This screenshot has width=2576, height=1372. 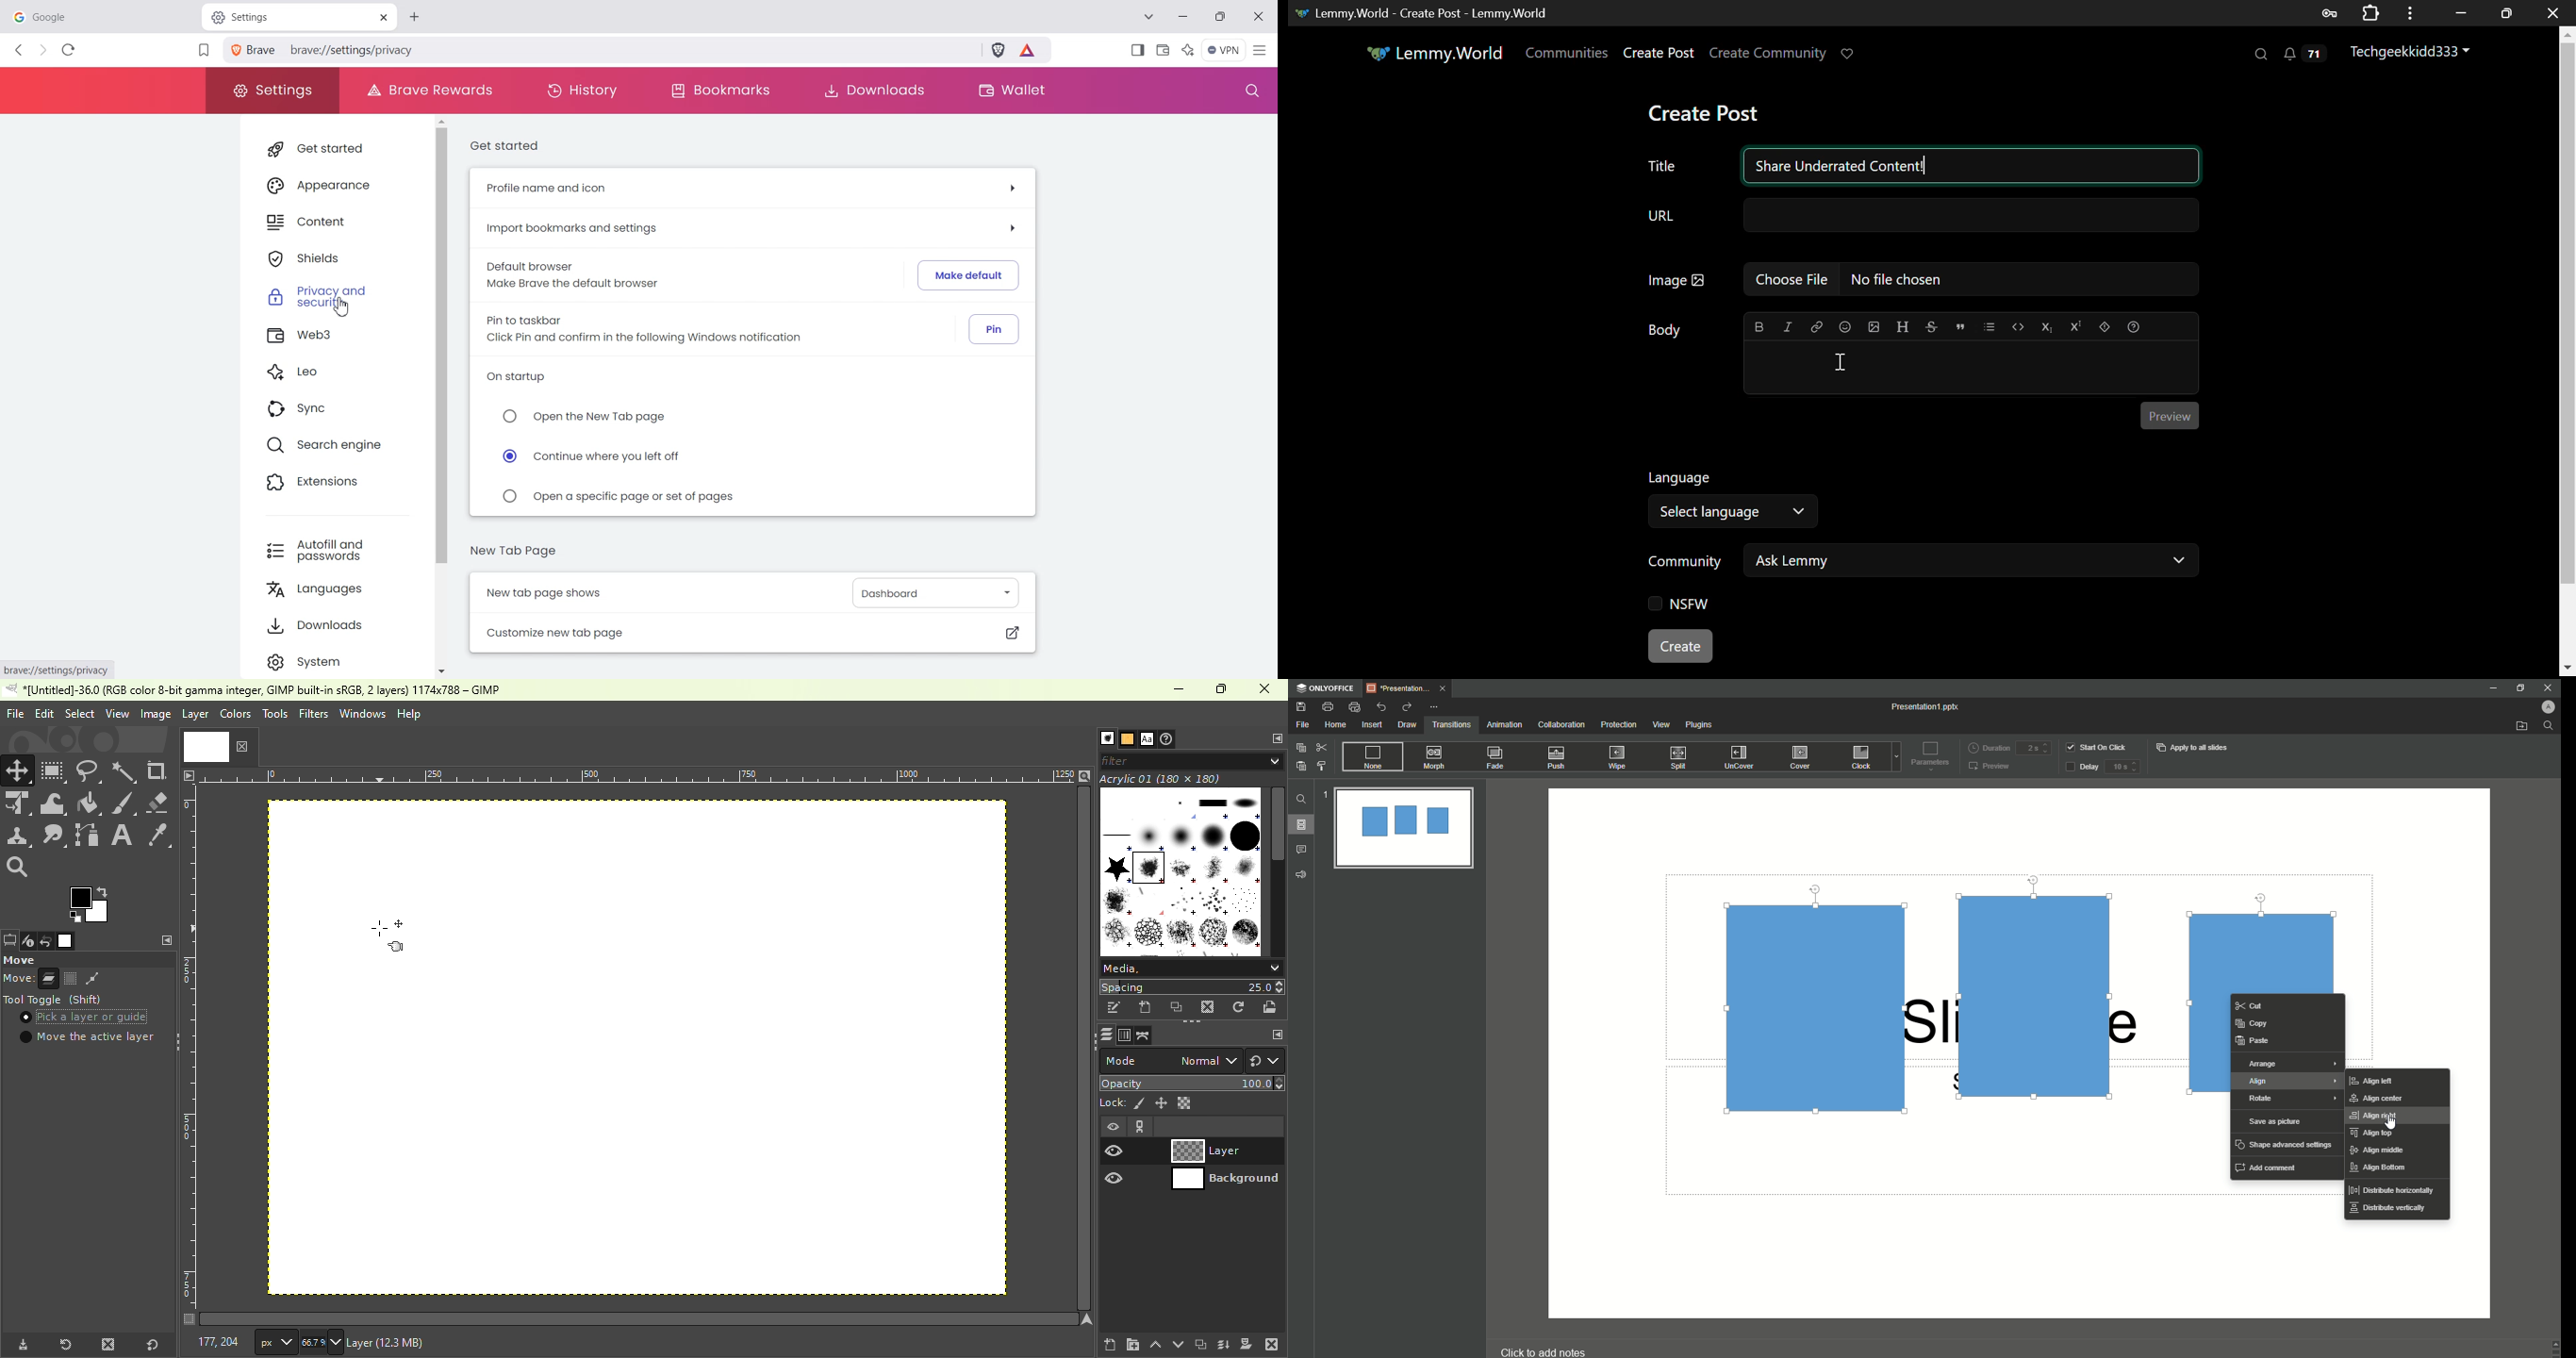 What do you see at coordinates (520, 378) in the screenshot?
I see `on startup` at bounding box center [520, 378].